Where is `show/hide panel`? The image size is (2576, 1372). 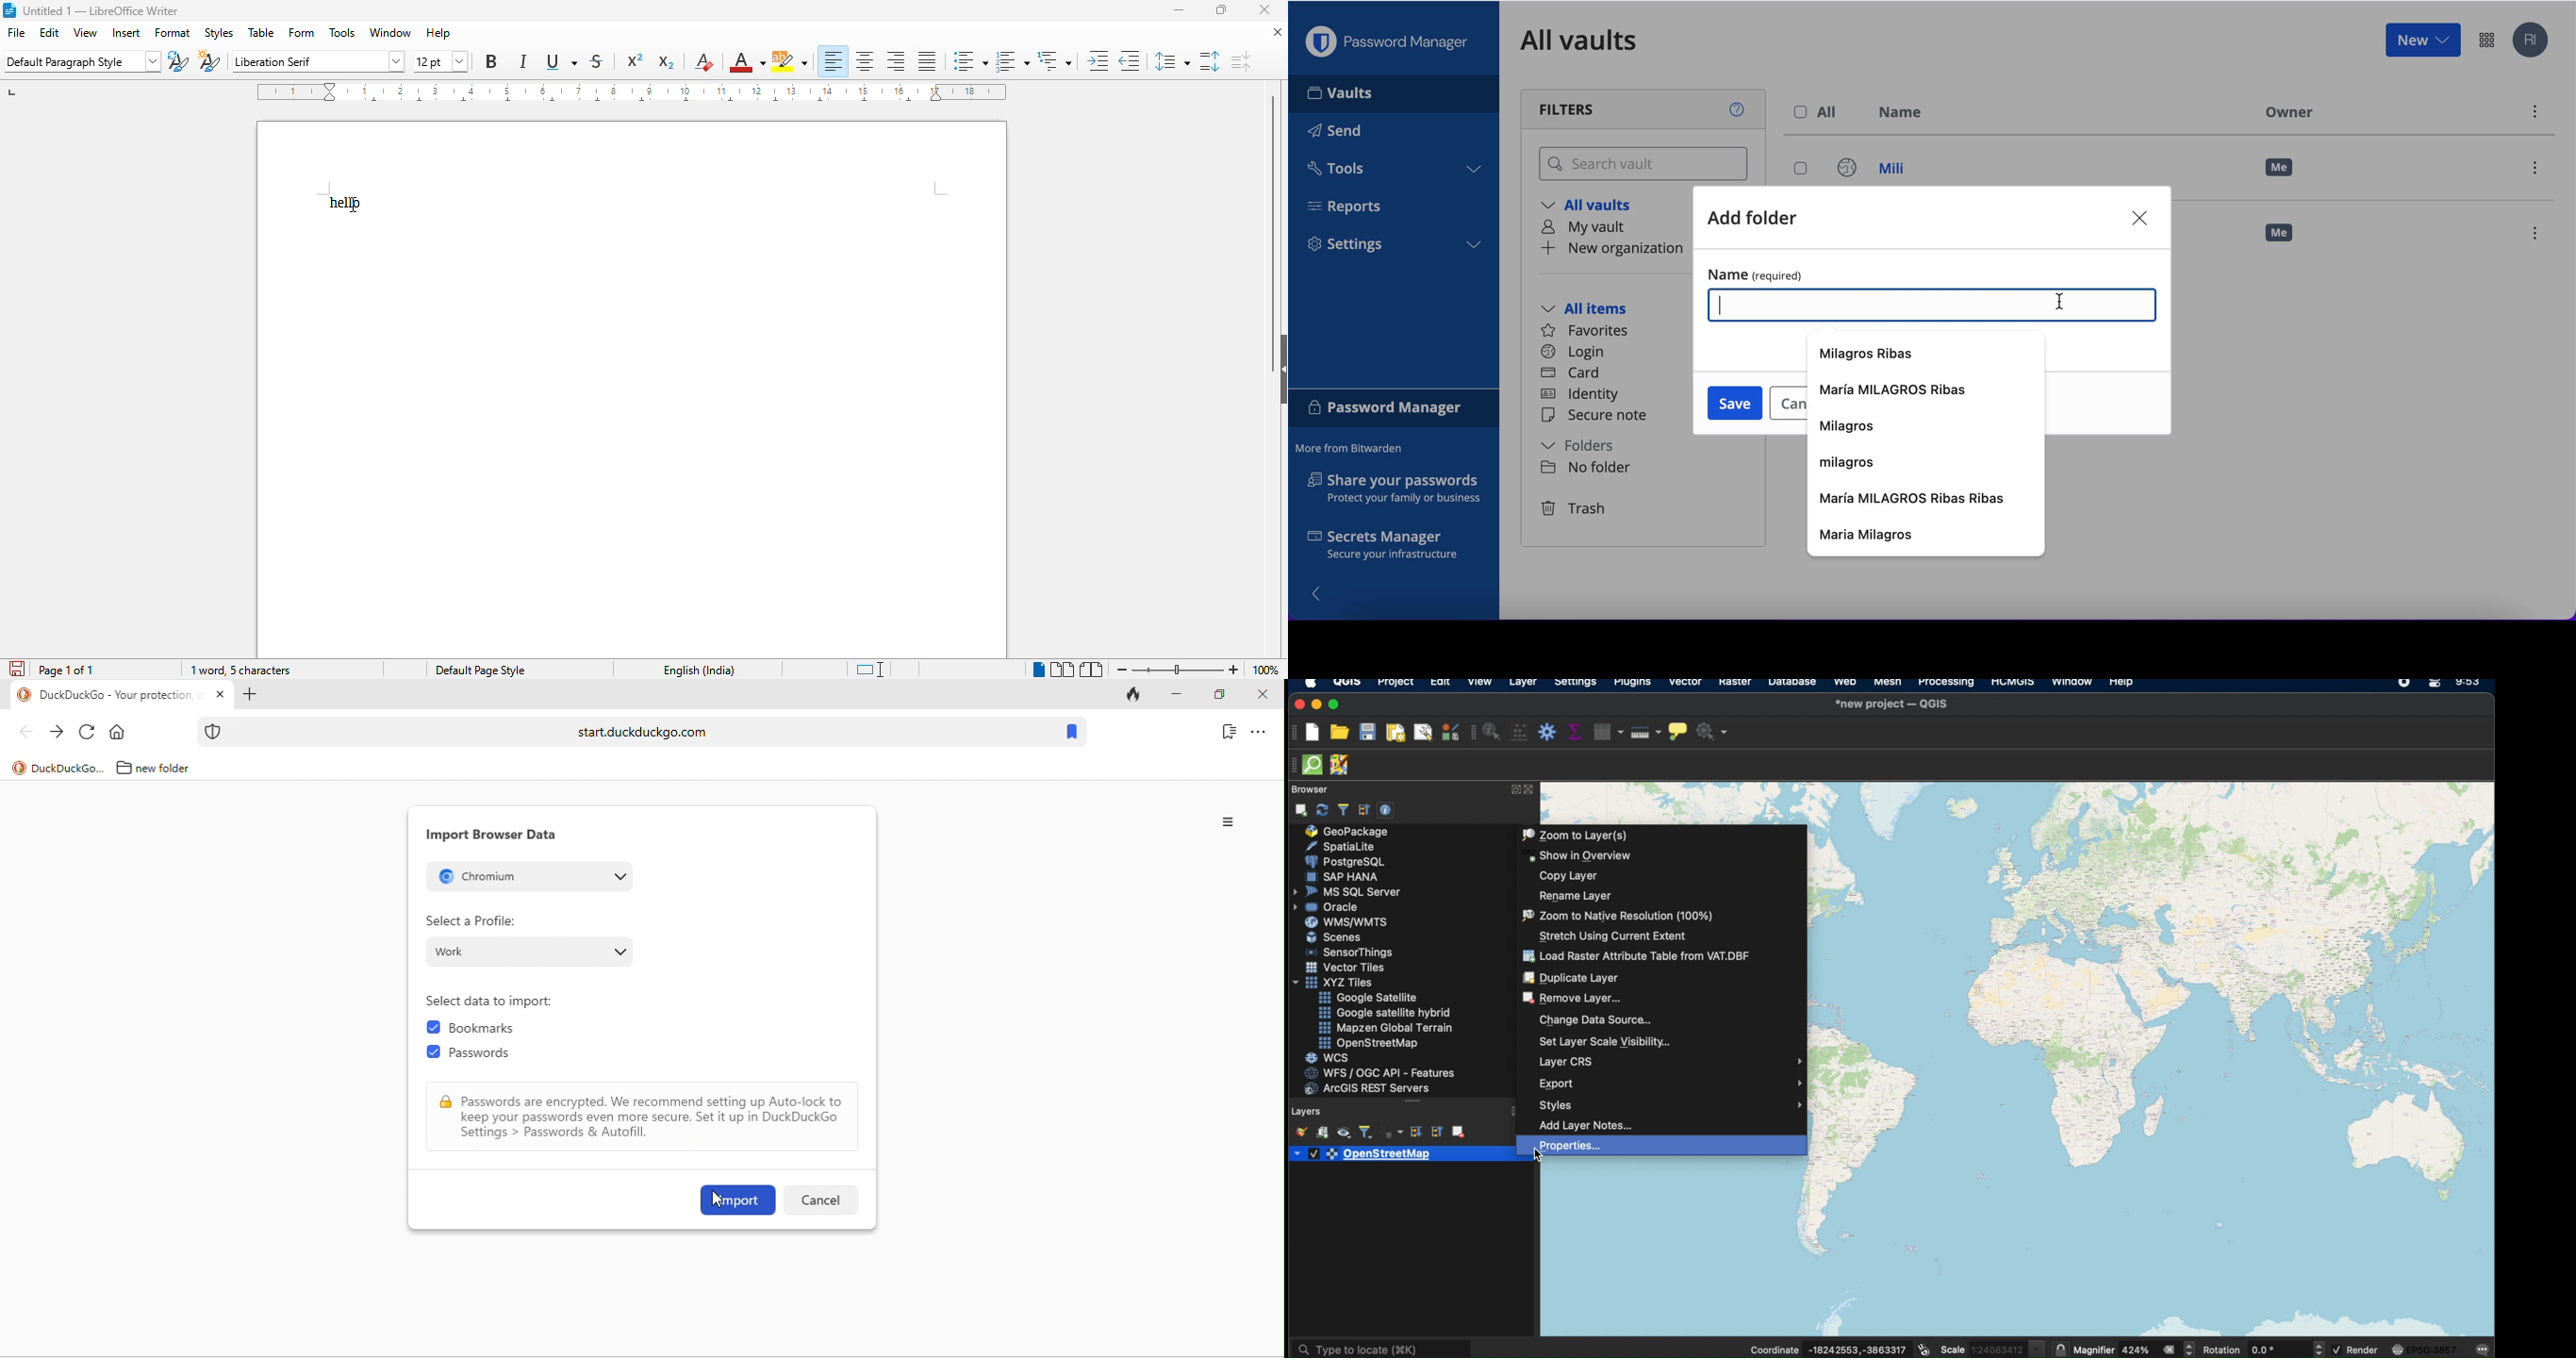 show/hide panel is located at coordinates (1322, 593).